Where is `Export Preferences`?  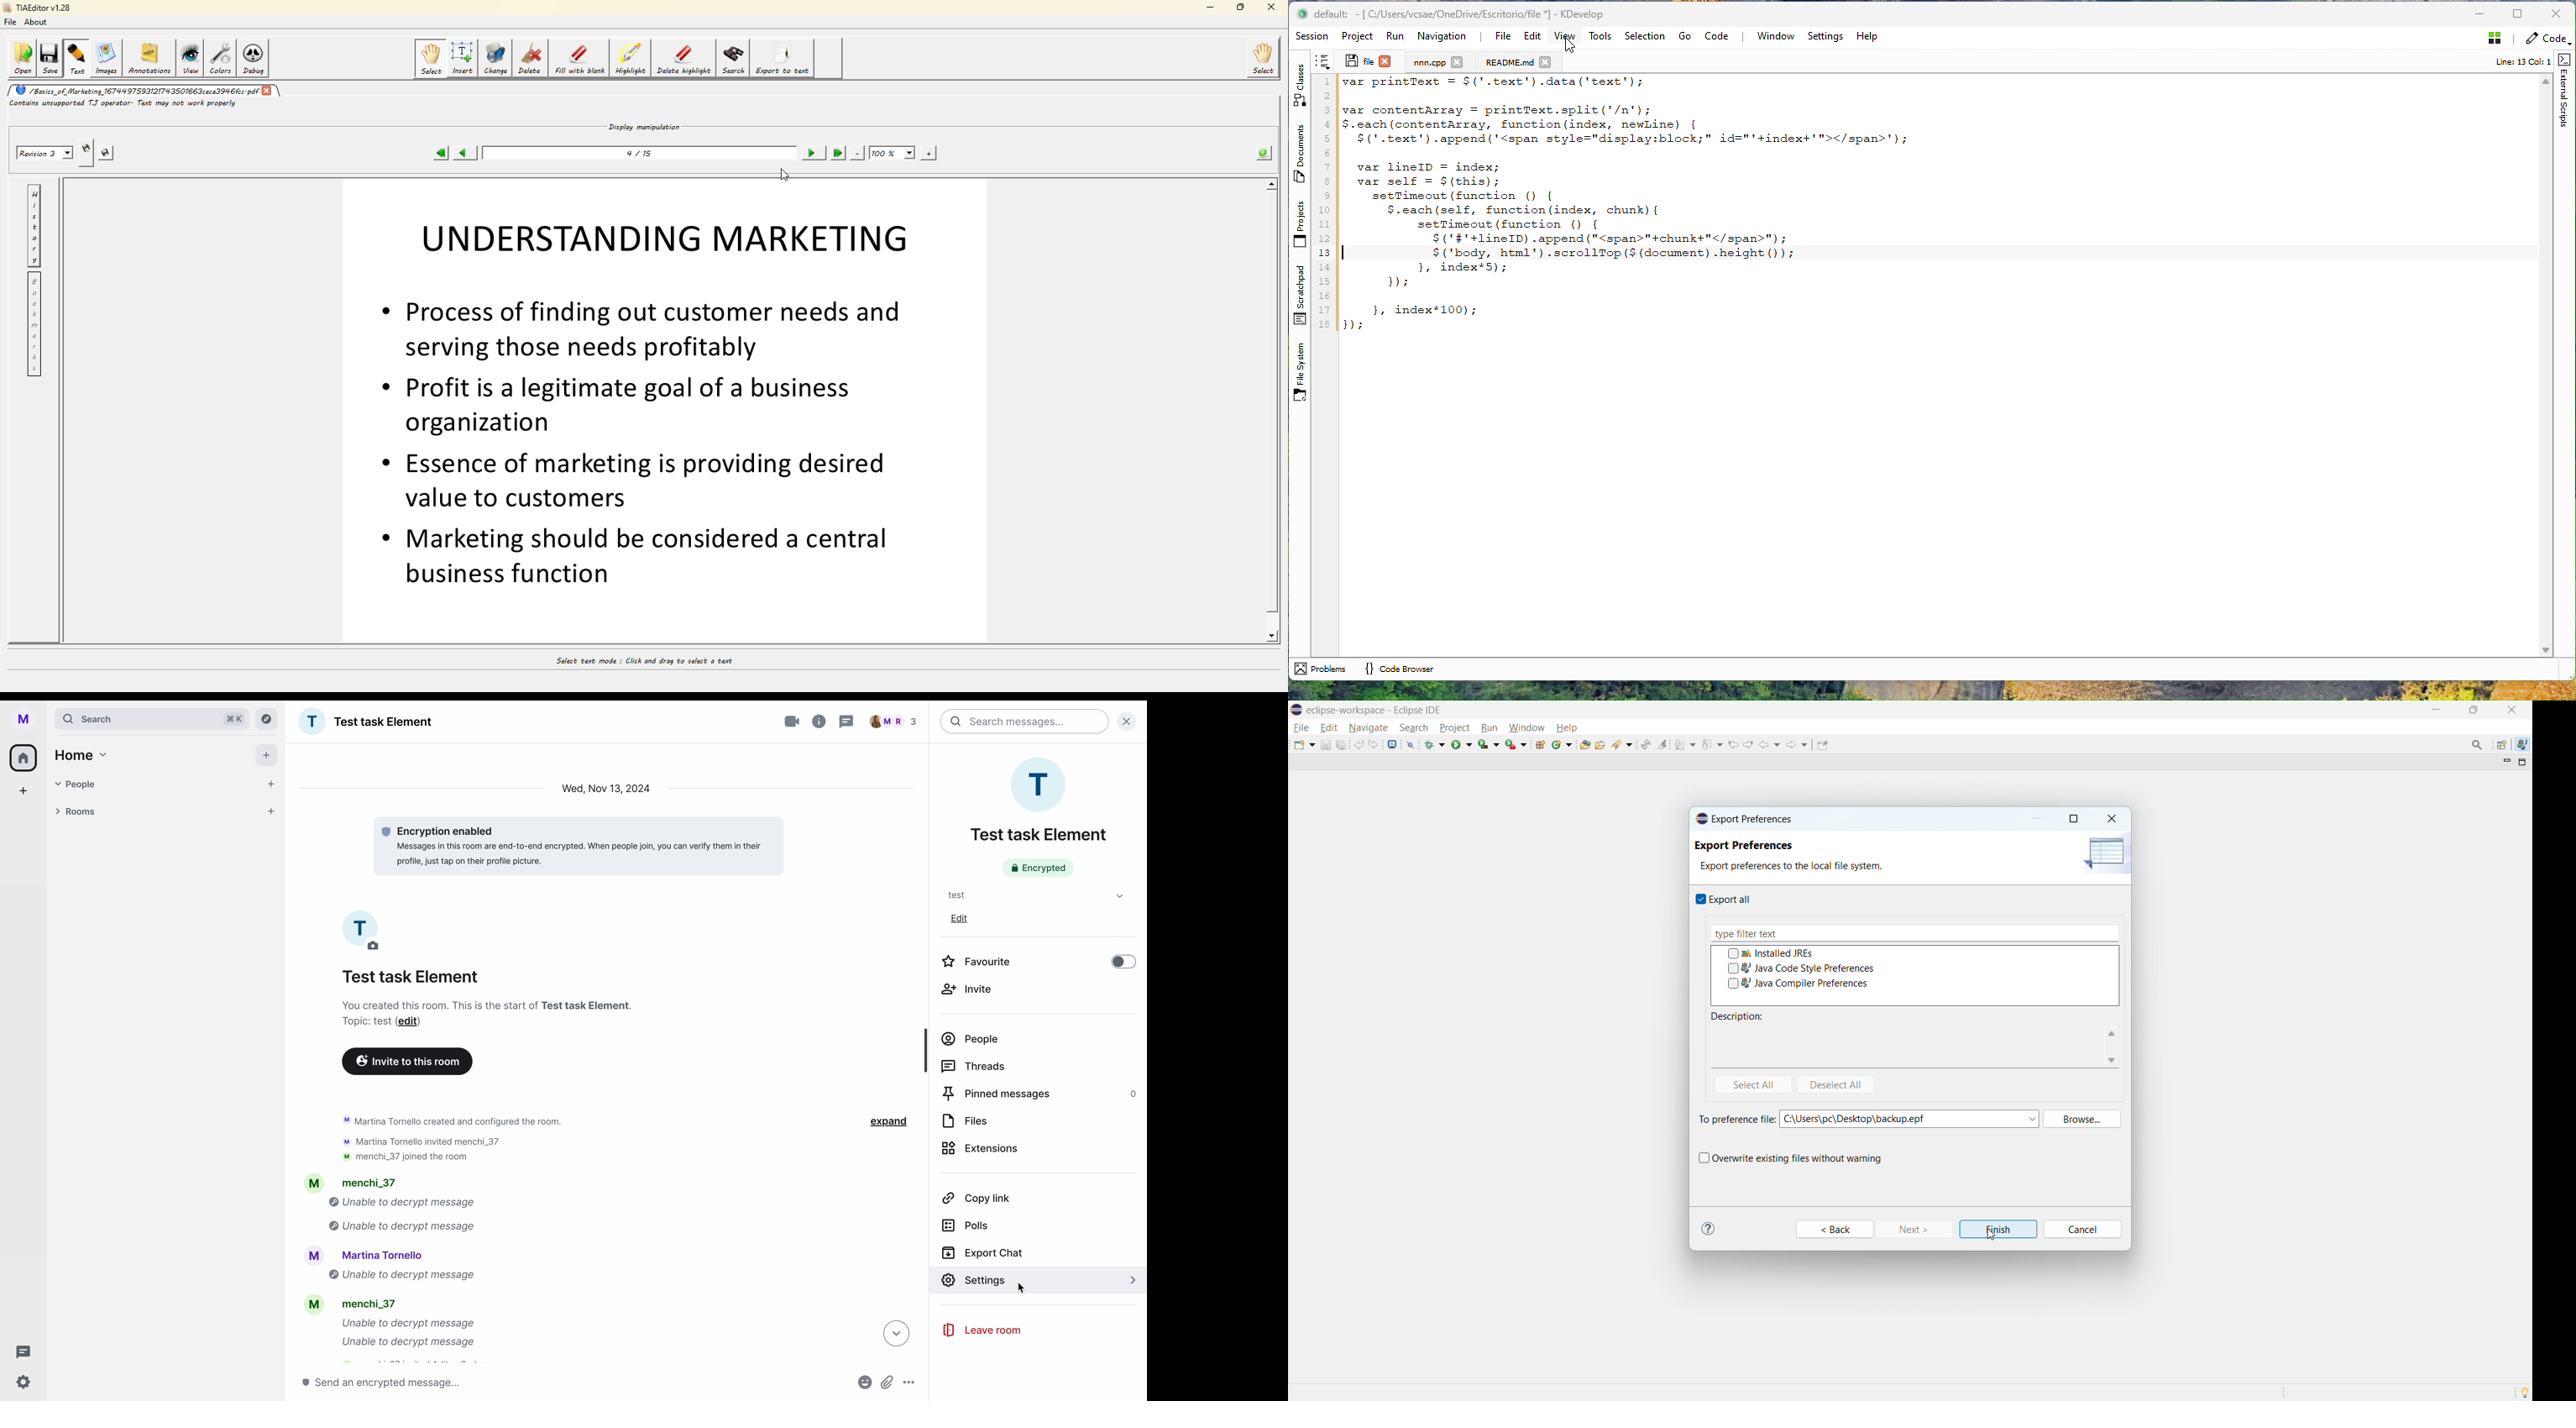
Export Preferences is located at coordinates (1746, 843).